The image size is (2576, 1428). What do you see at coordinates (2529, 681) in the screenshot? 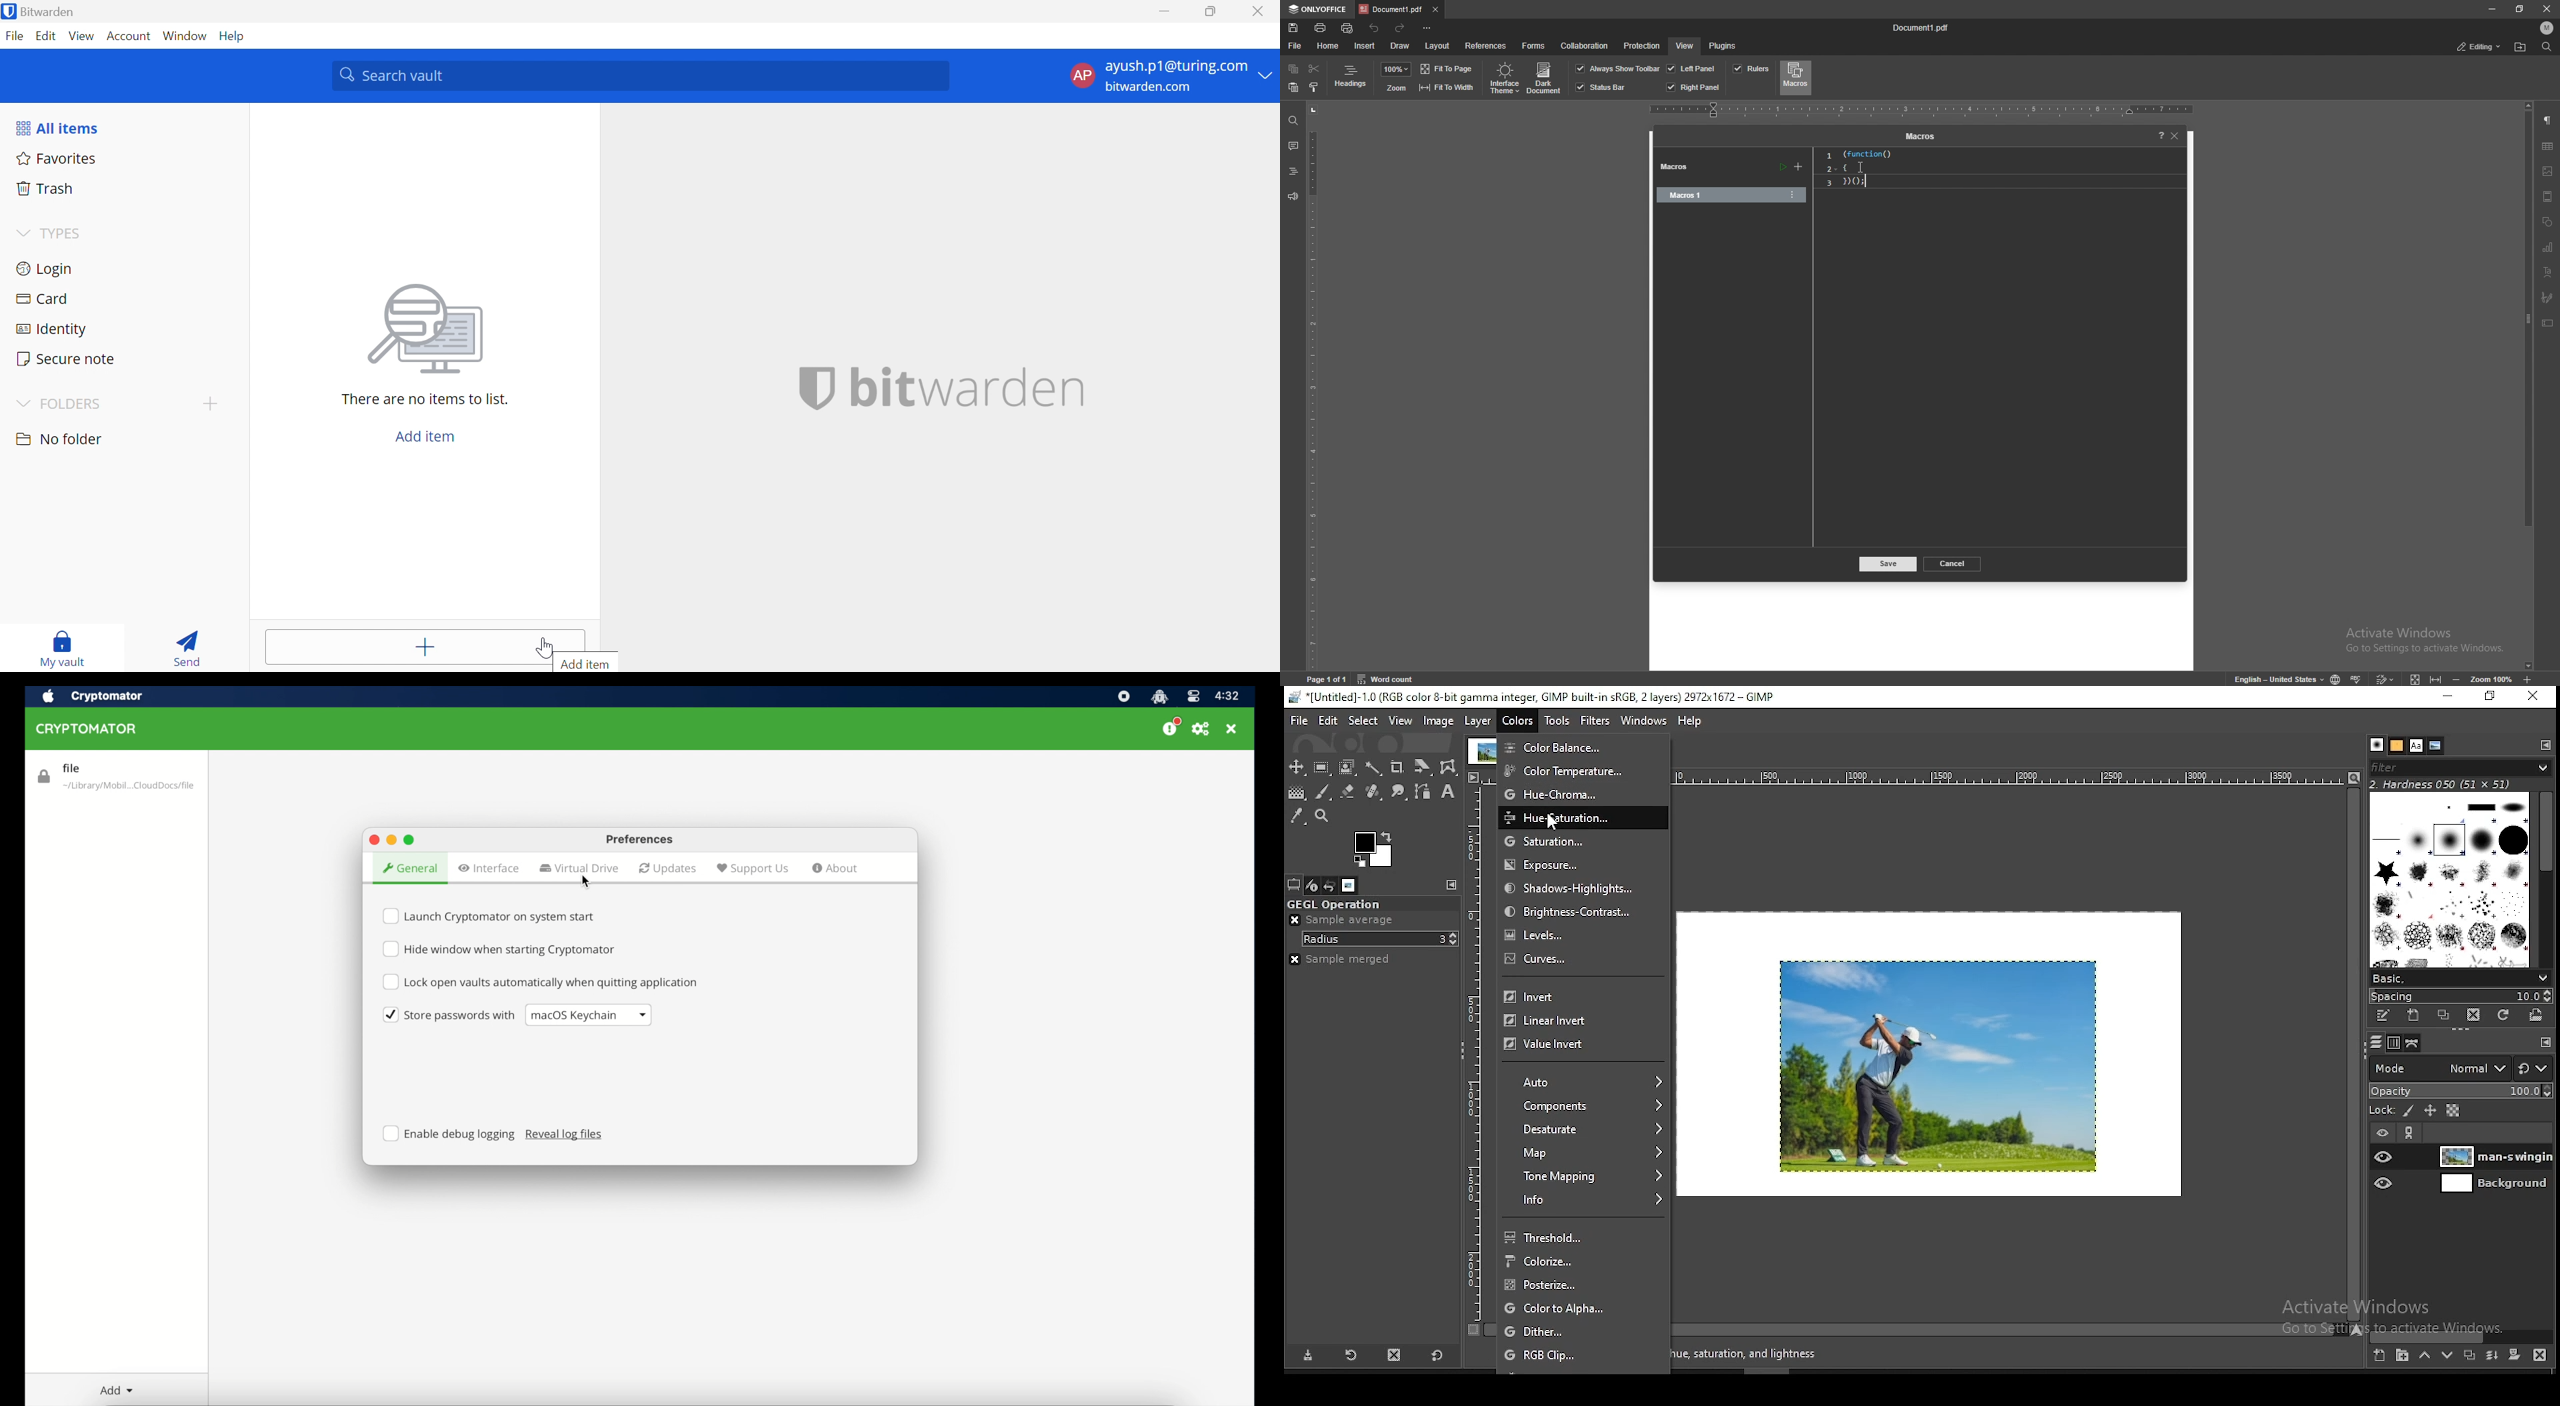
I see `zoom in` at bounding box center [2529, 681].